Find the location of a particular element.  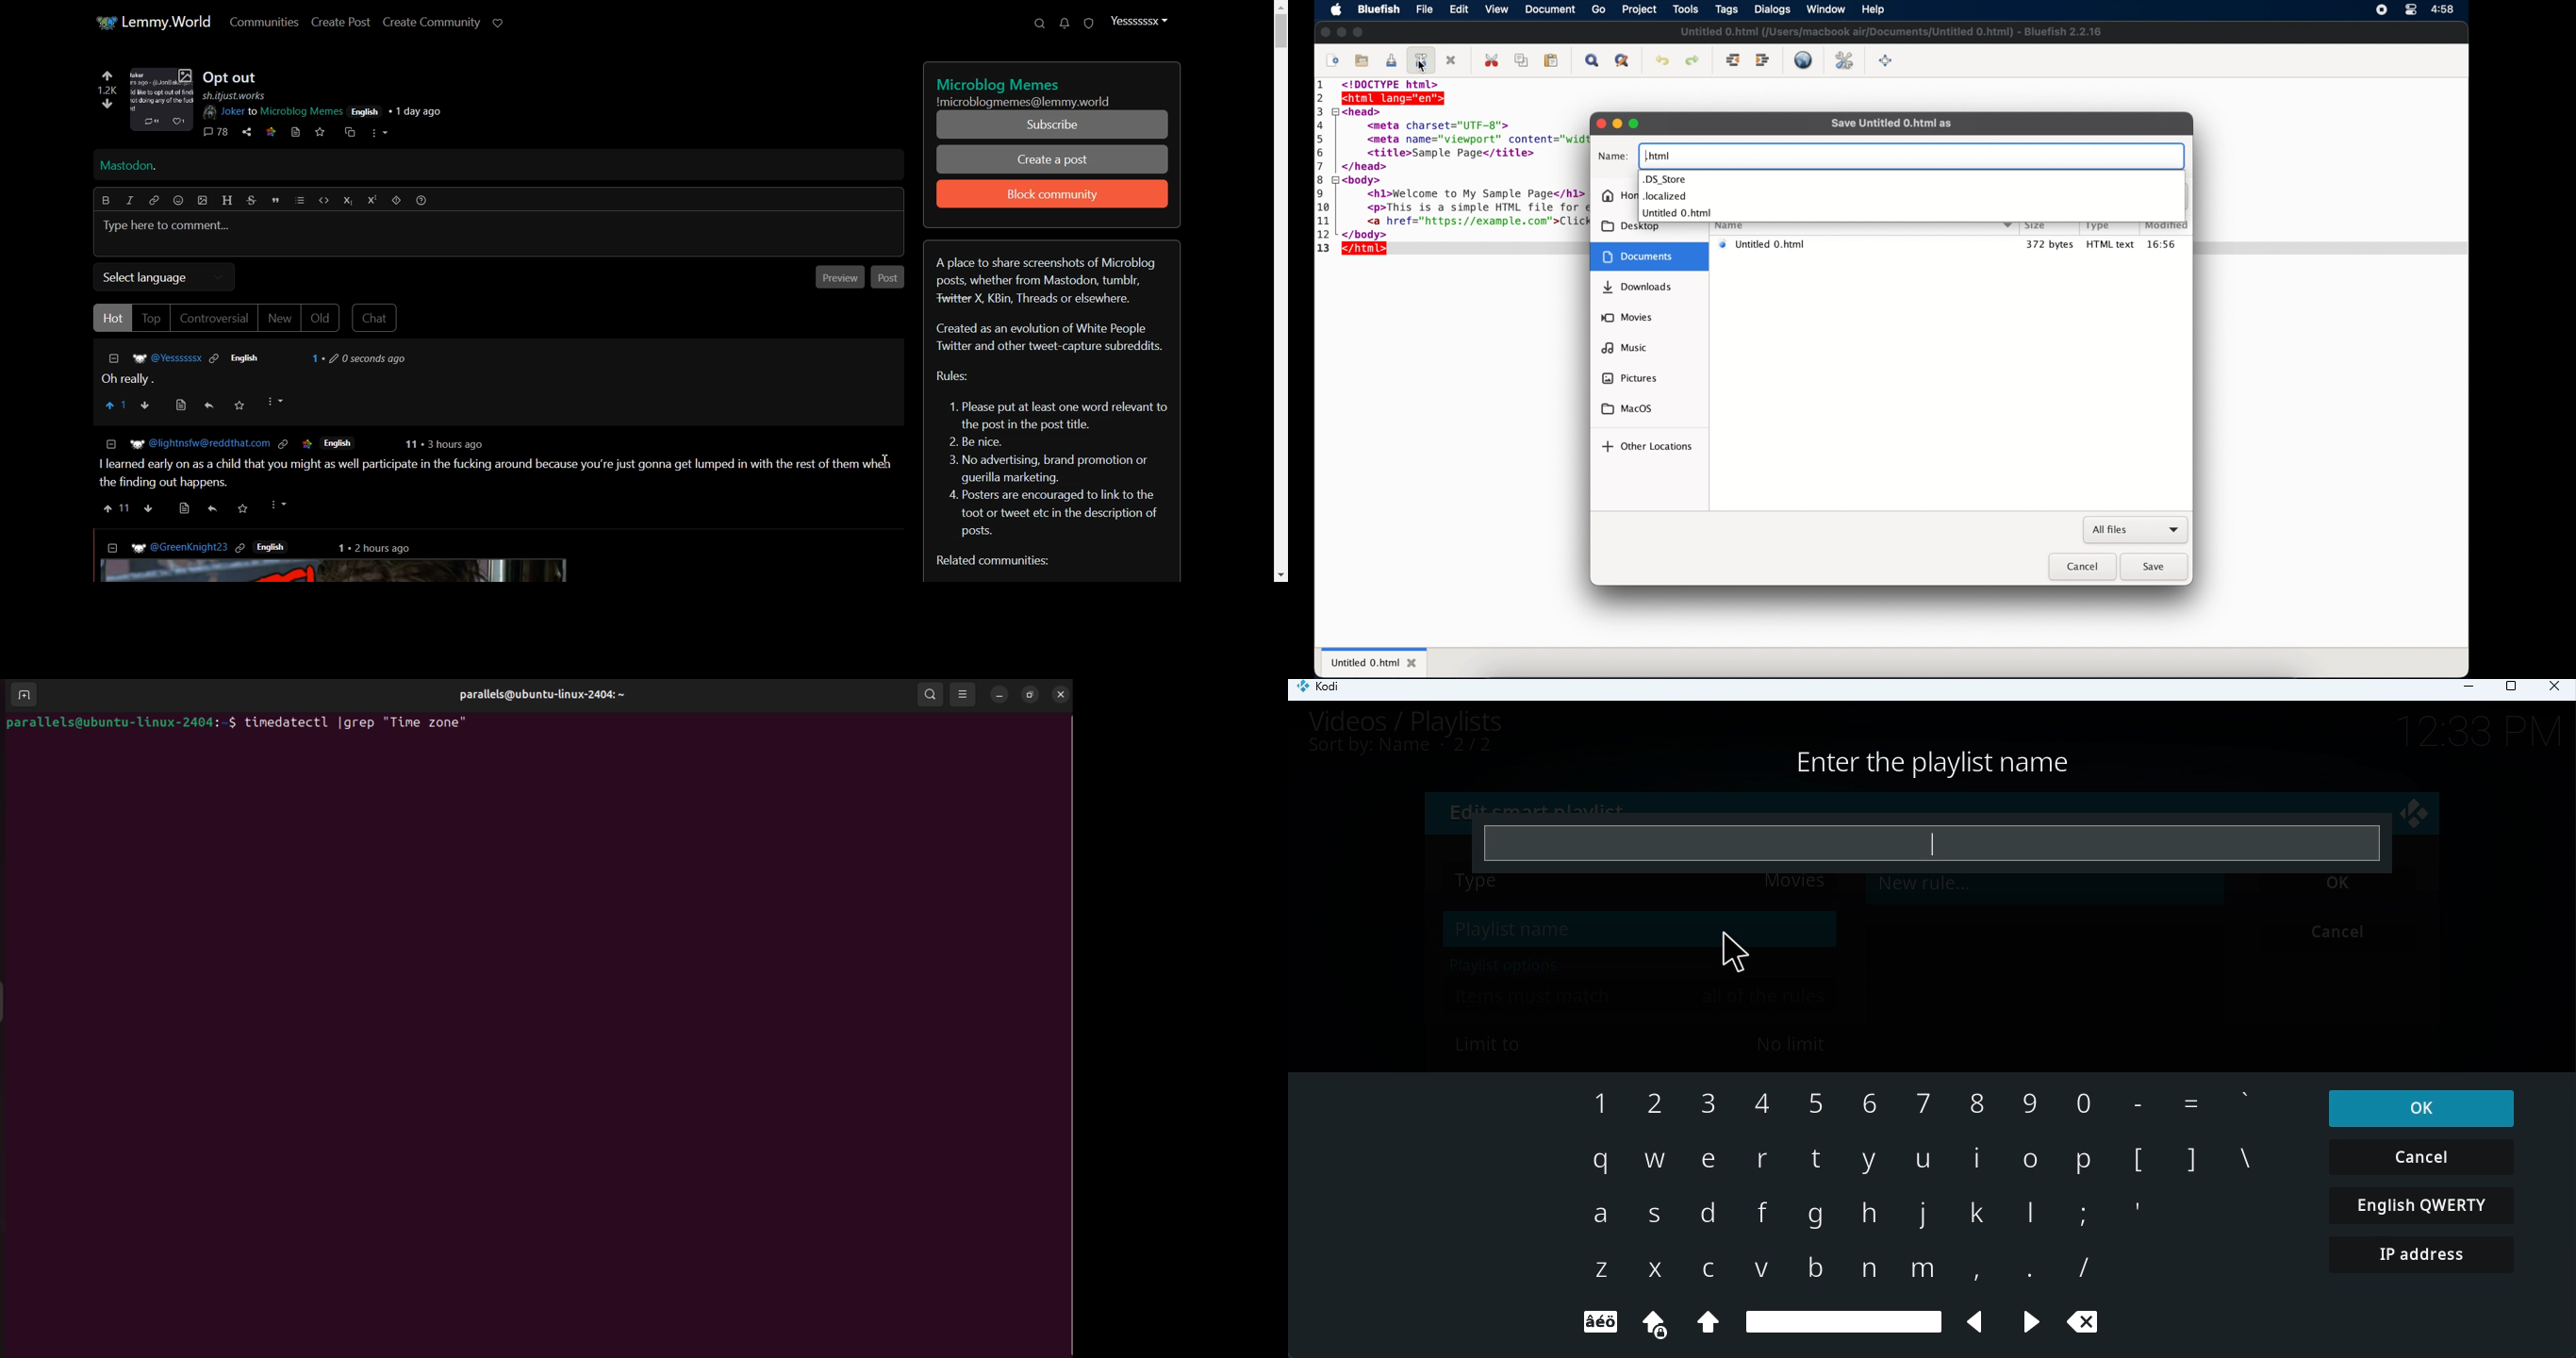

Create Community is located at coordinates (432, 22).